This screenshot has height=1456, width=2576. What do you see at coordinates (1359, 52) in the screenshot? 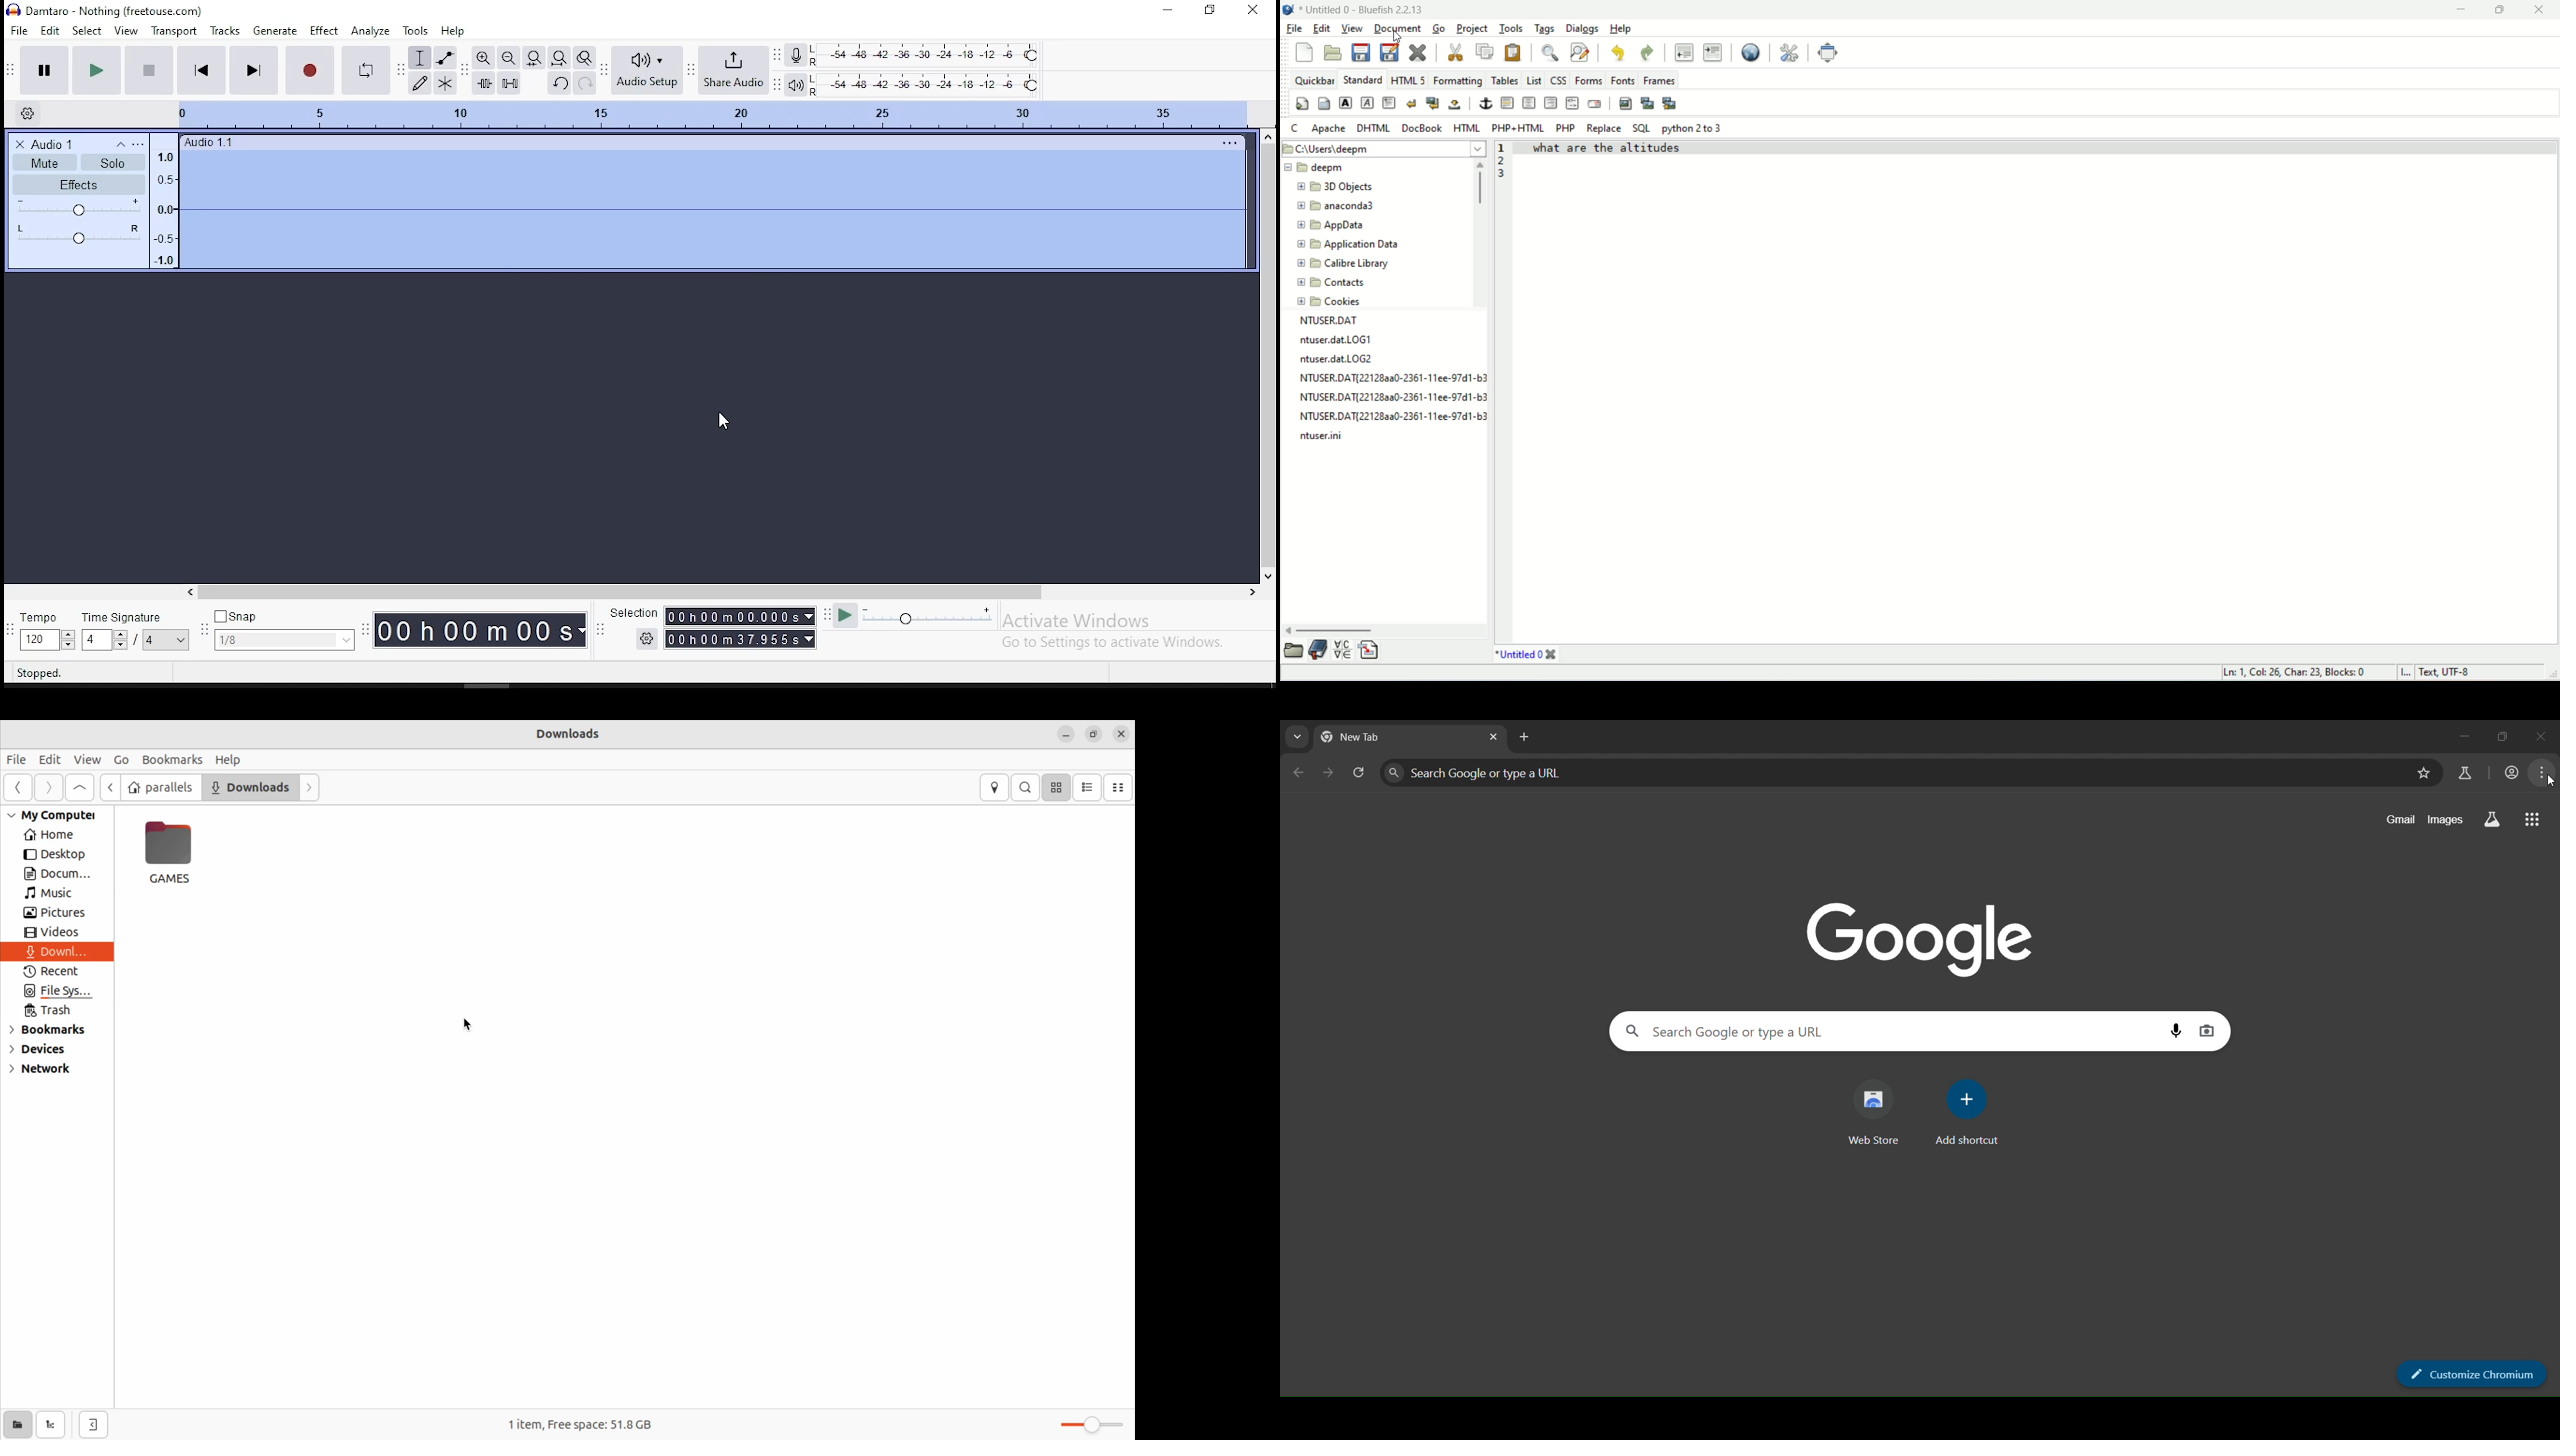
I see `save current file` at bounding box center [1359, 52].